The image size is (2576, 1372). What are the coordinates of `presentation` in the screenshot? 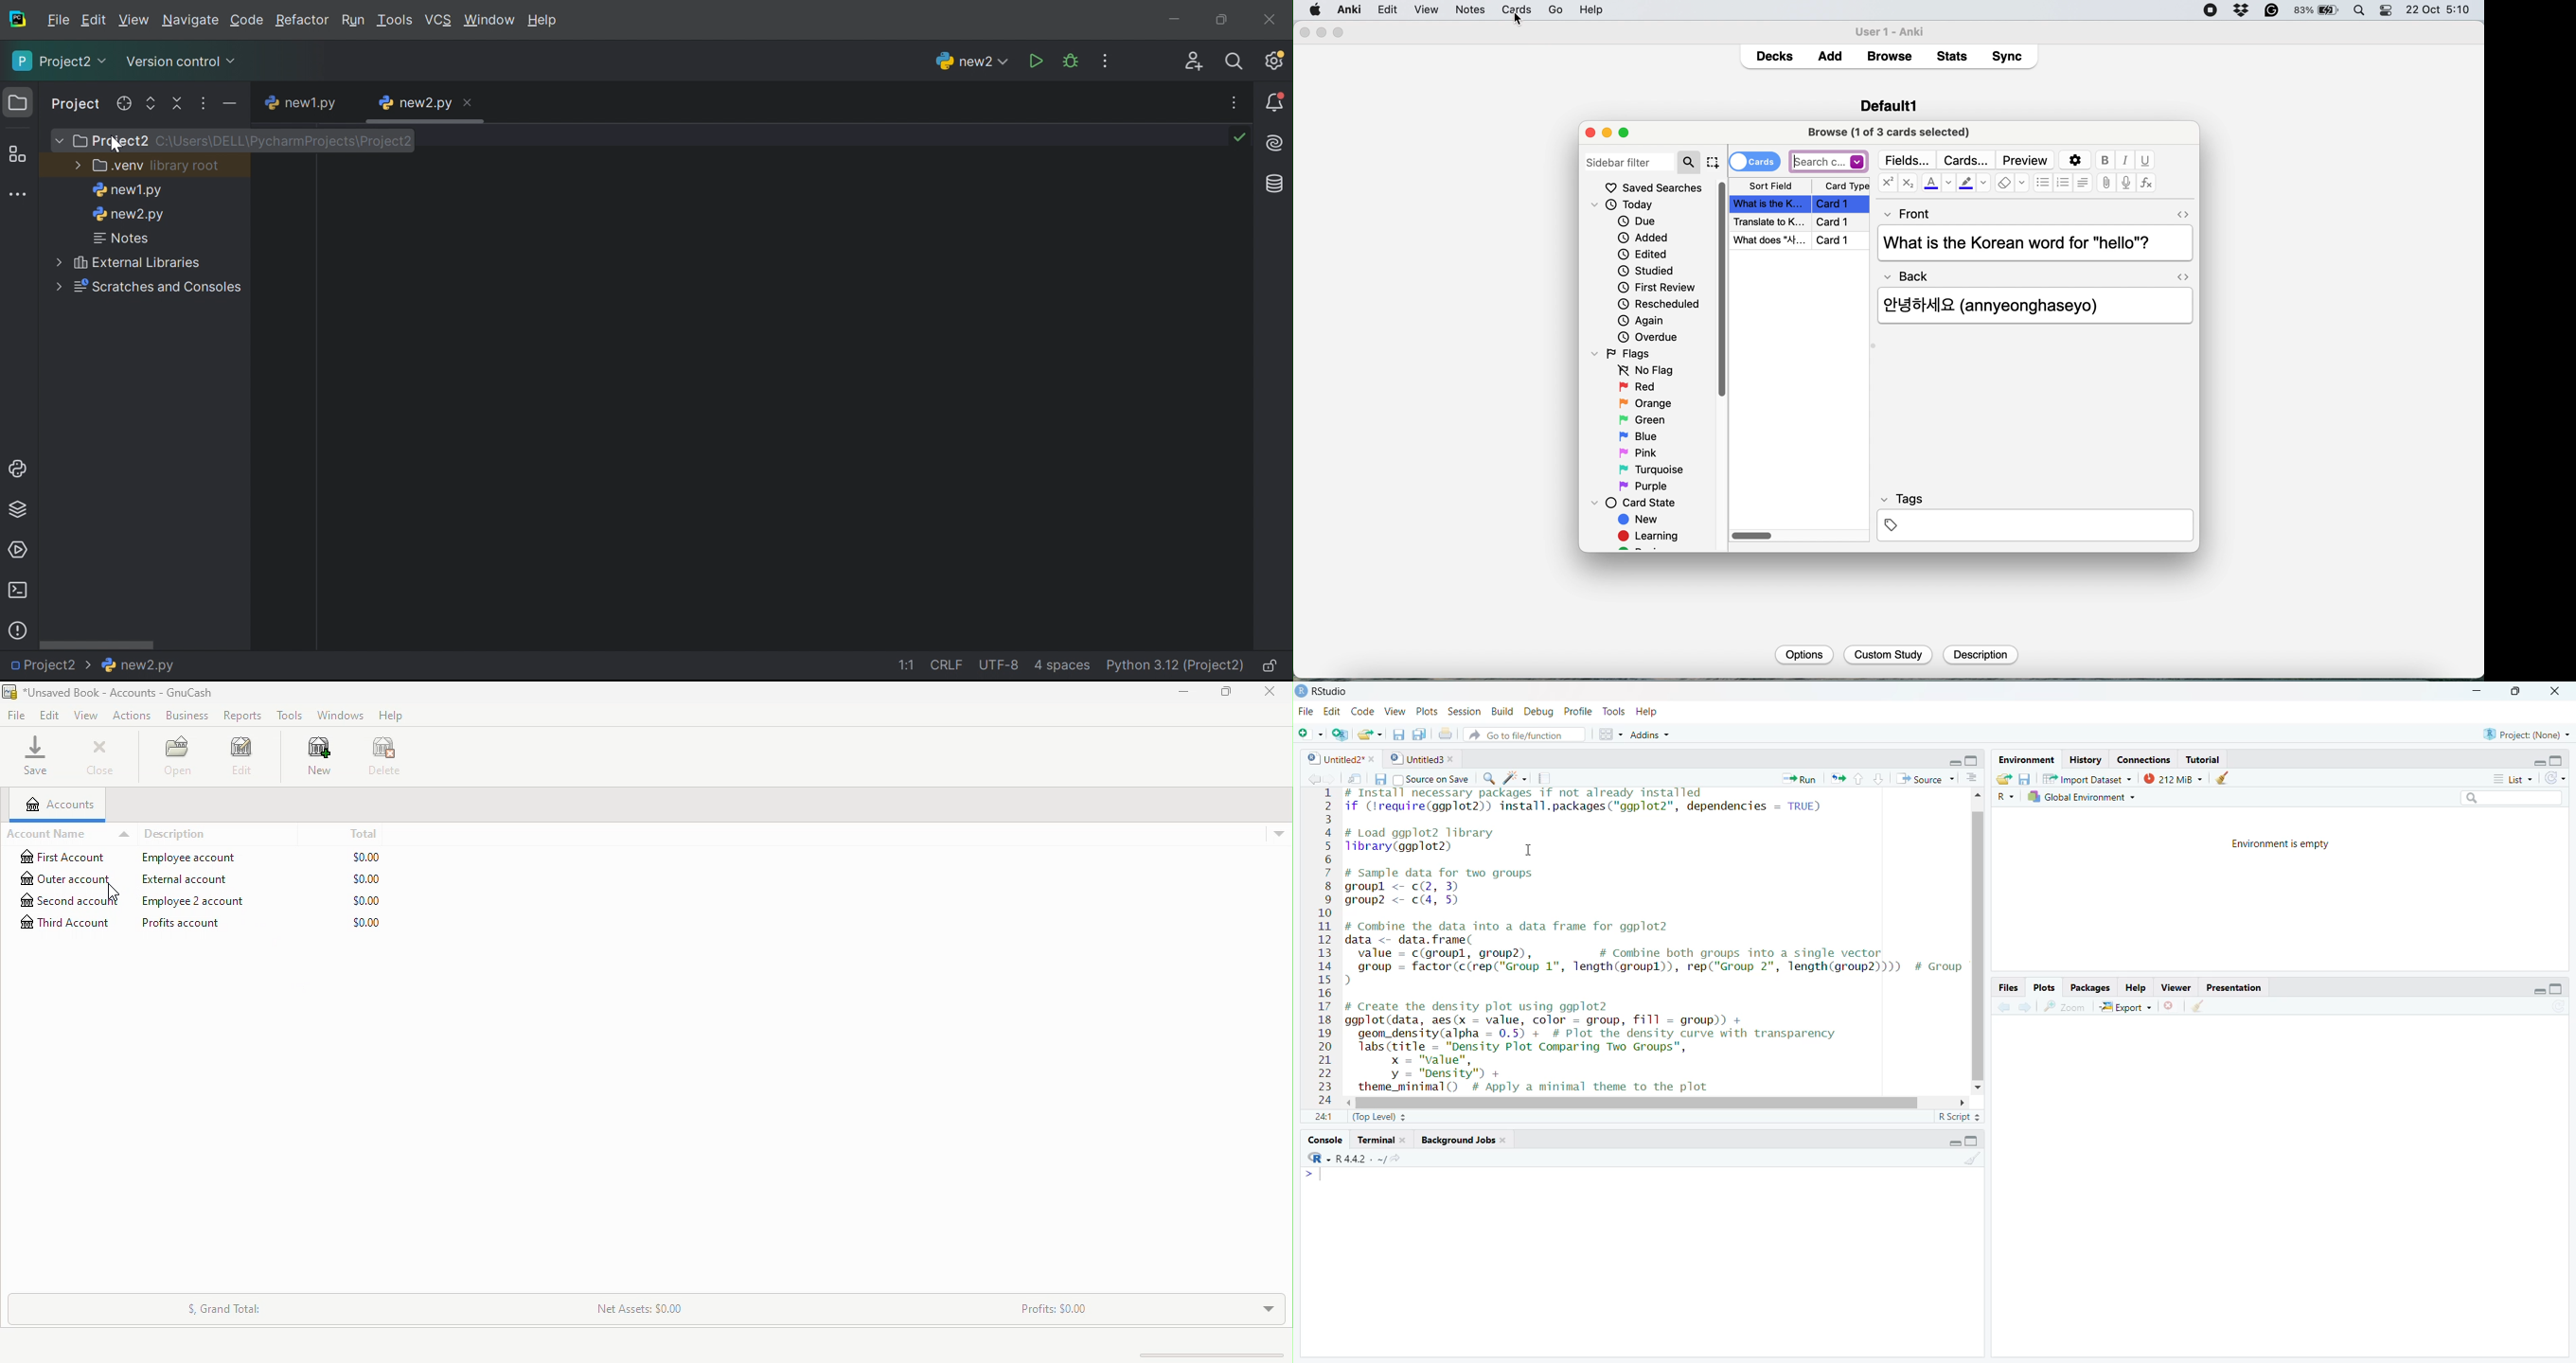 It's located at (2241, 987).